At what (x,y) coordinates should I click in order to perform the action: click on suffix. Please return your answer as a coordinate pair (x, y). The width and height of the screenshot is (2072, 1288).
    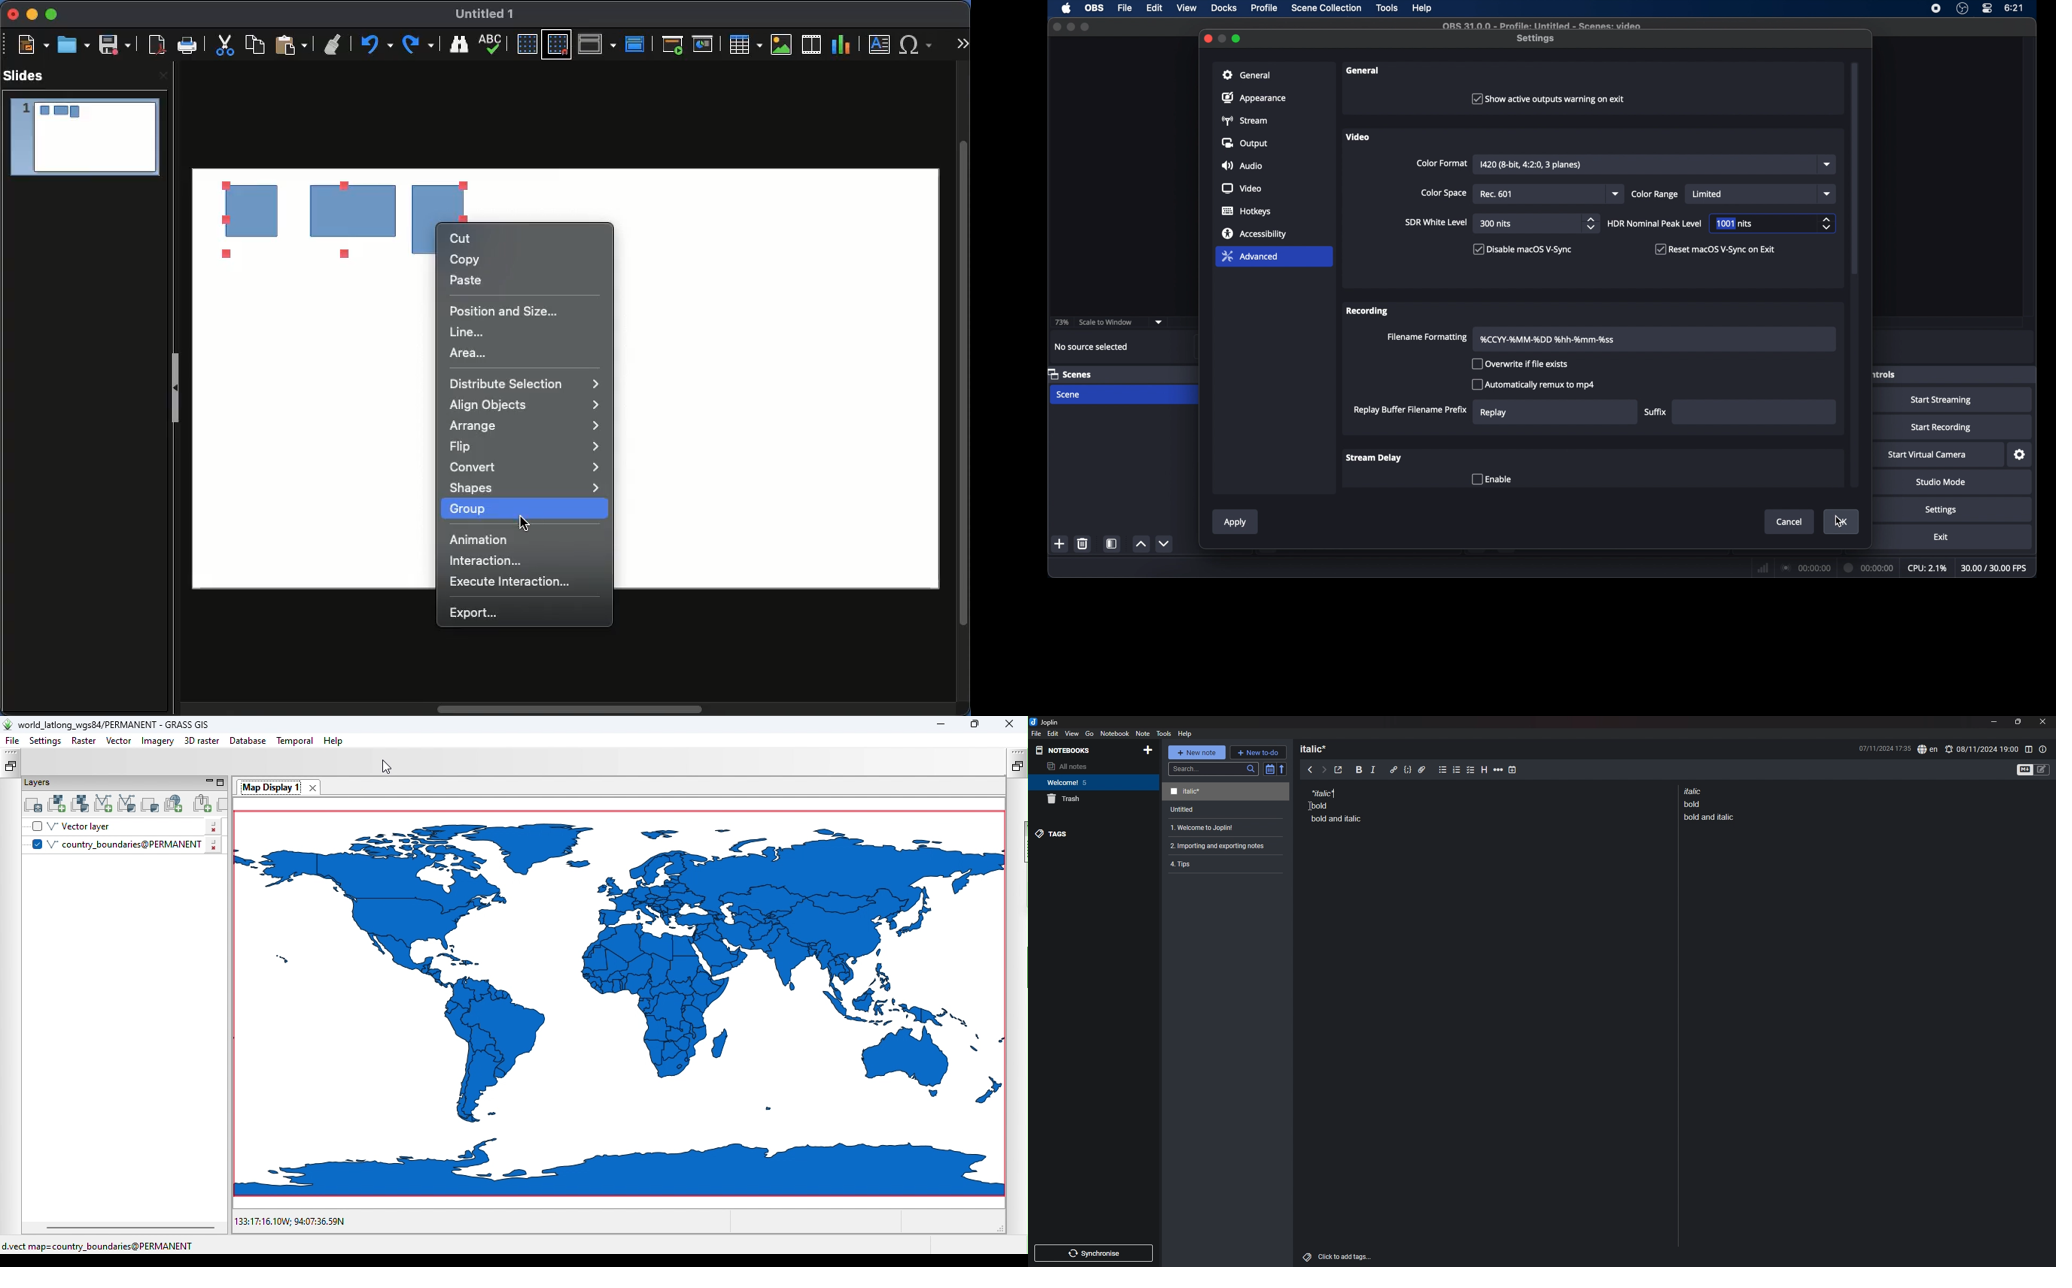
    Looking at the image, I should click on (1656, 412).